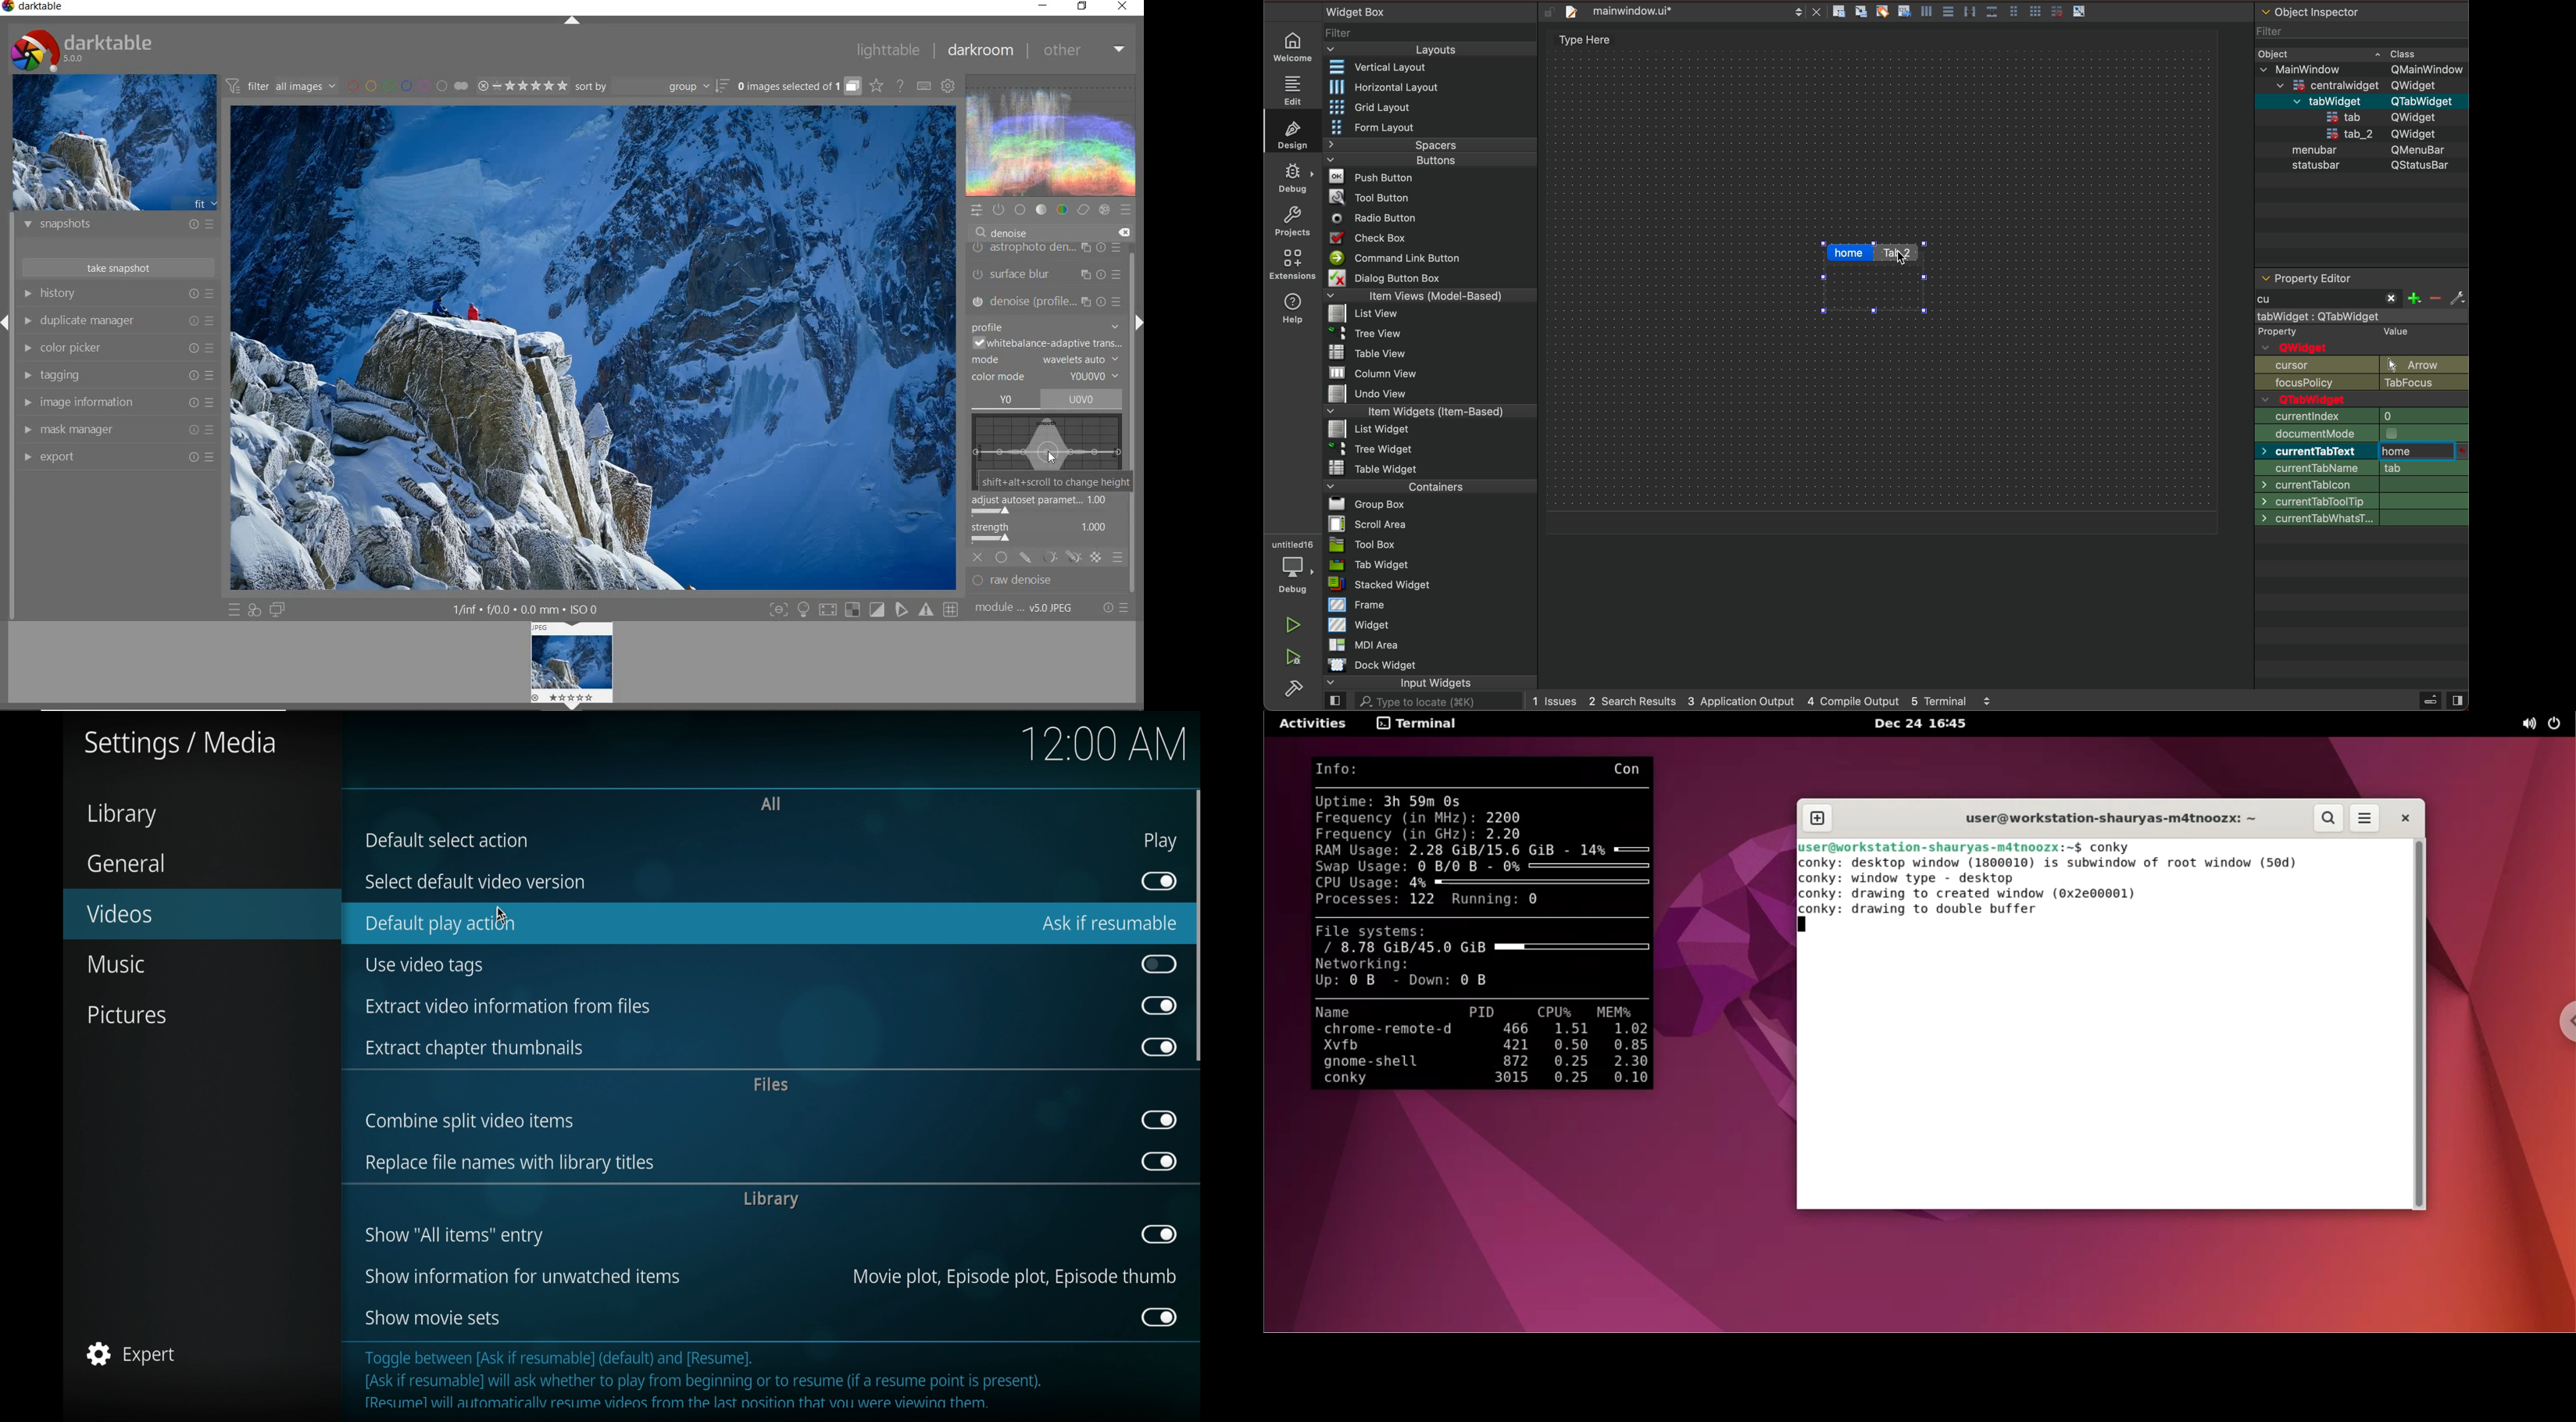 This screenshot has height=1428, width=2576. I want to click on toggle button, so click(1158, 1005).